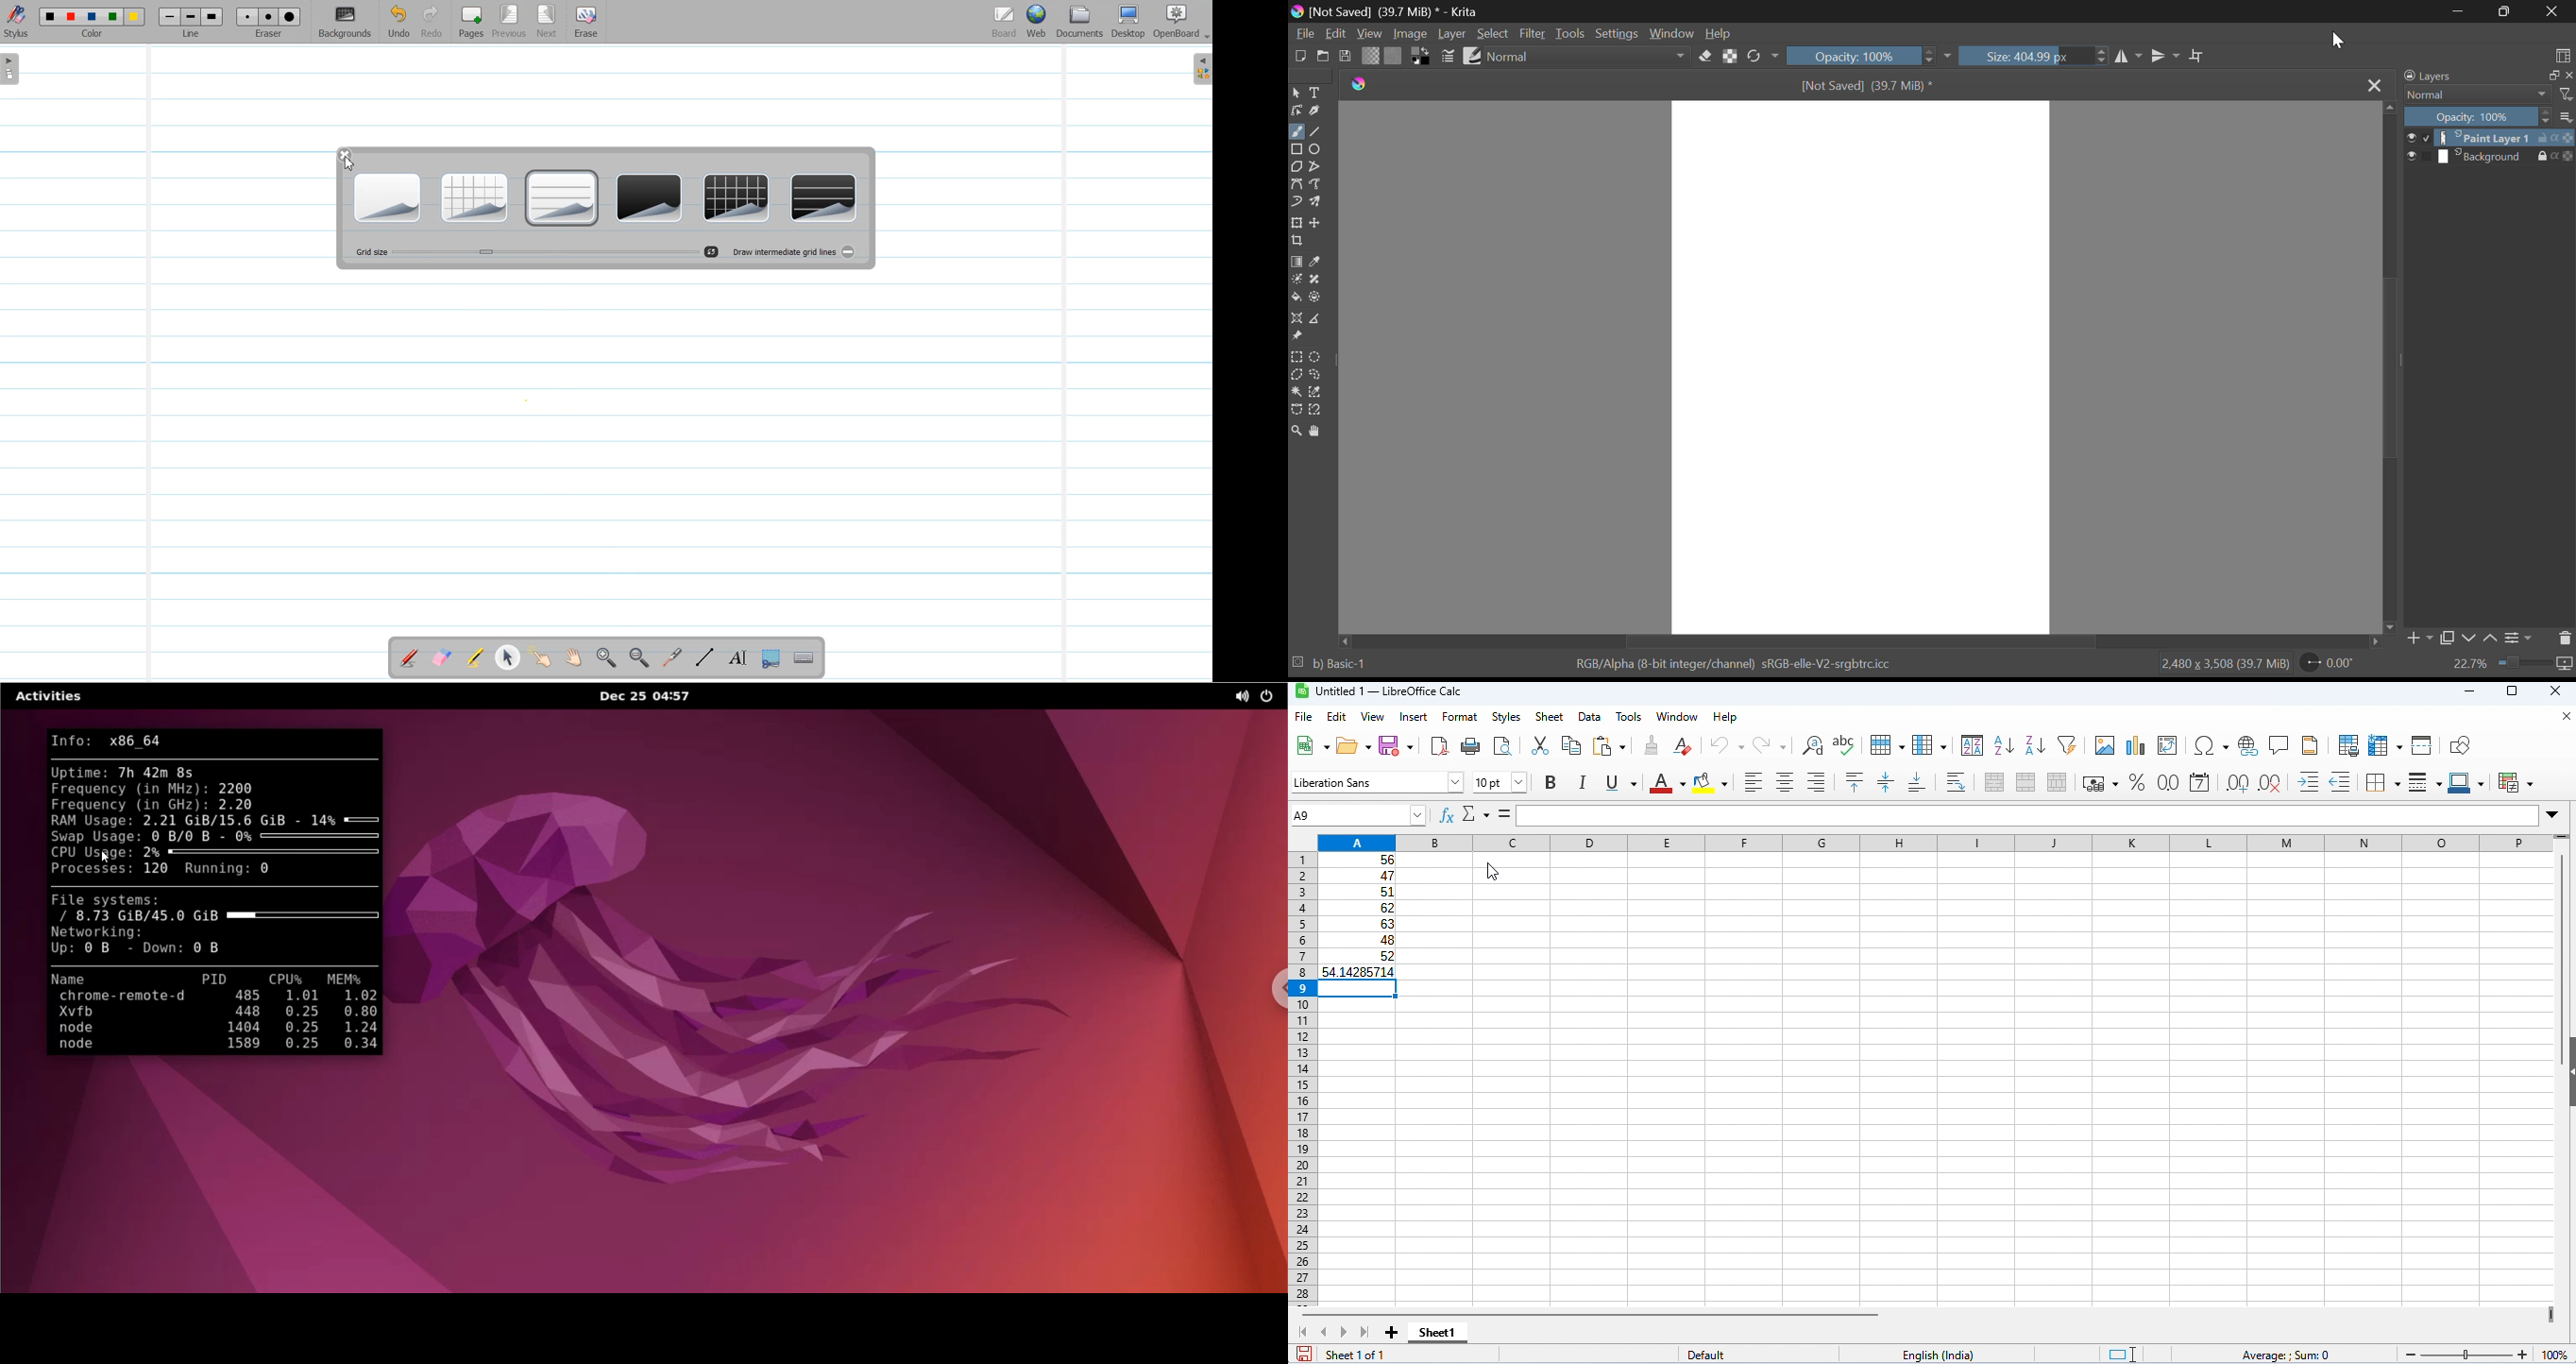 The height and width of the screenshot is (1372, 2576). What do you see at coordinates (1870, 56) in the screenshot?
I see `Opacity 100%` at bounding box center [1870, 56].